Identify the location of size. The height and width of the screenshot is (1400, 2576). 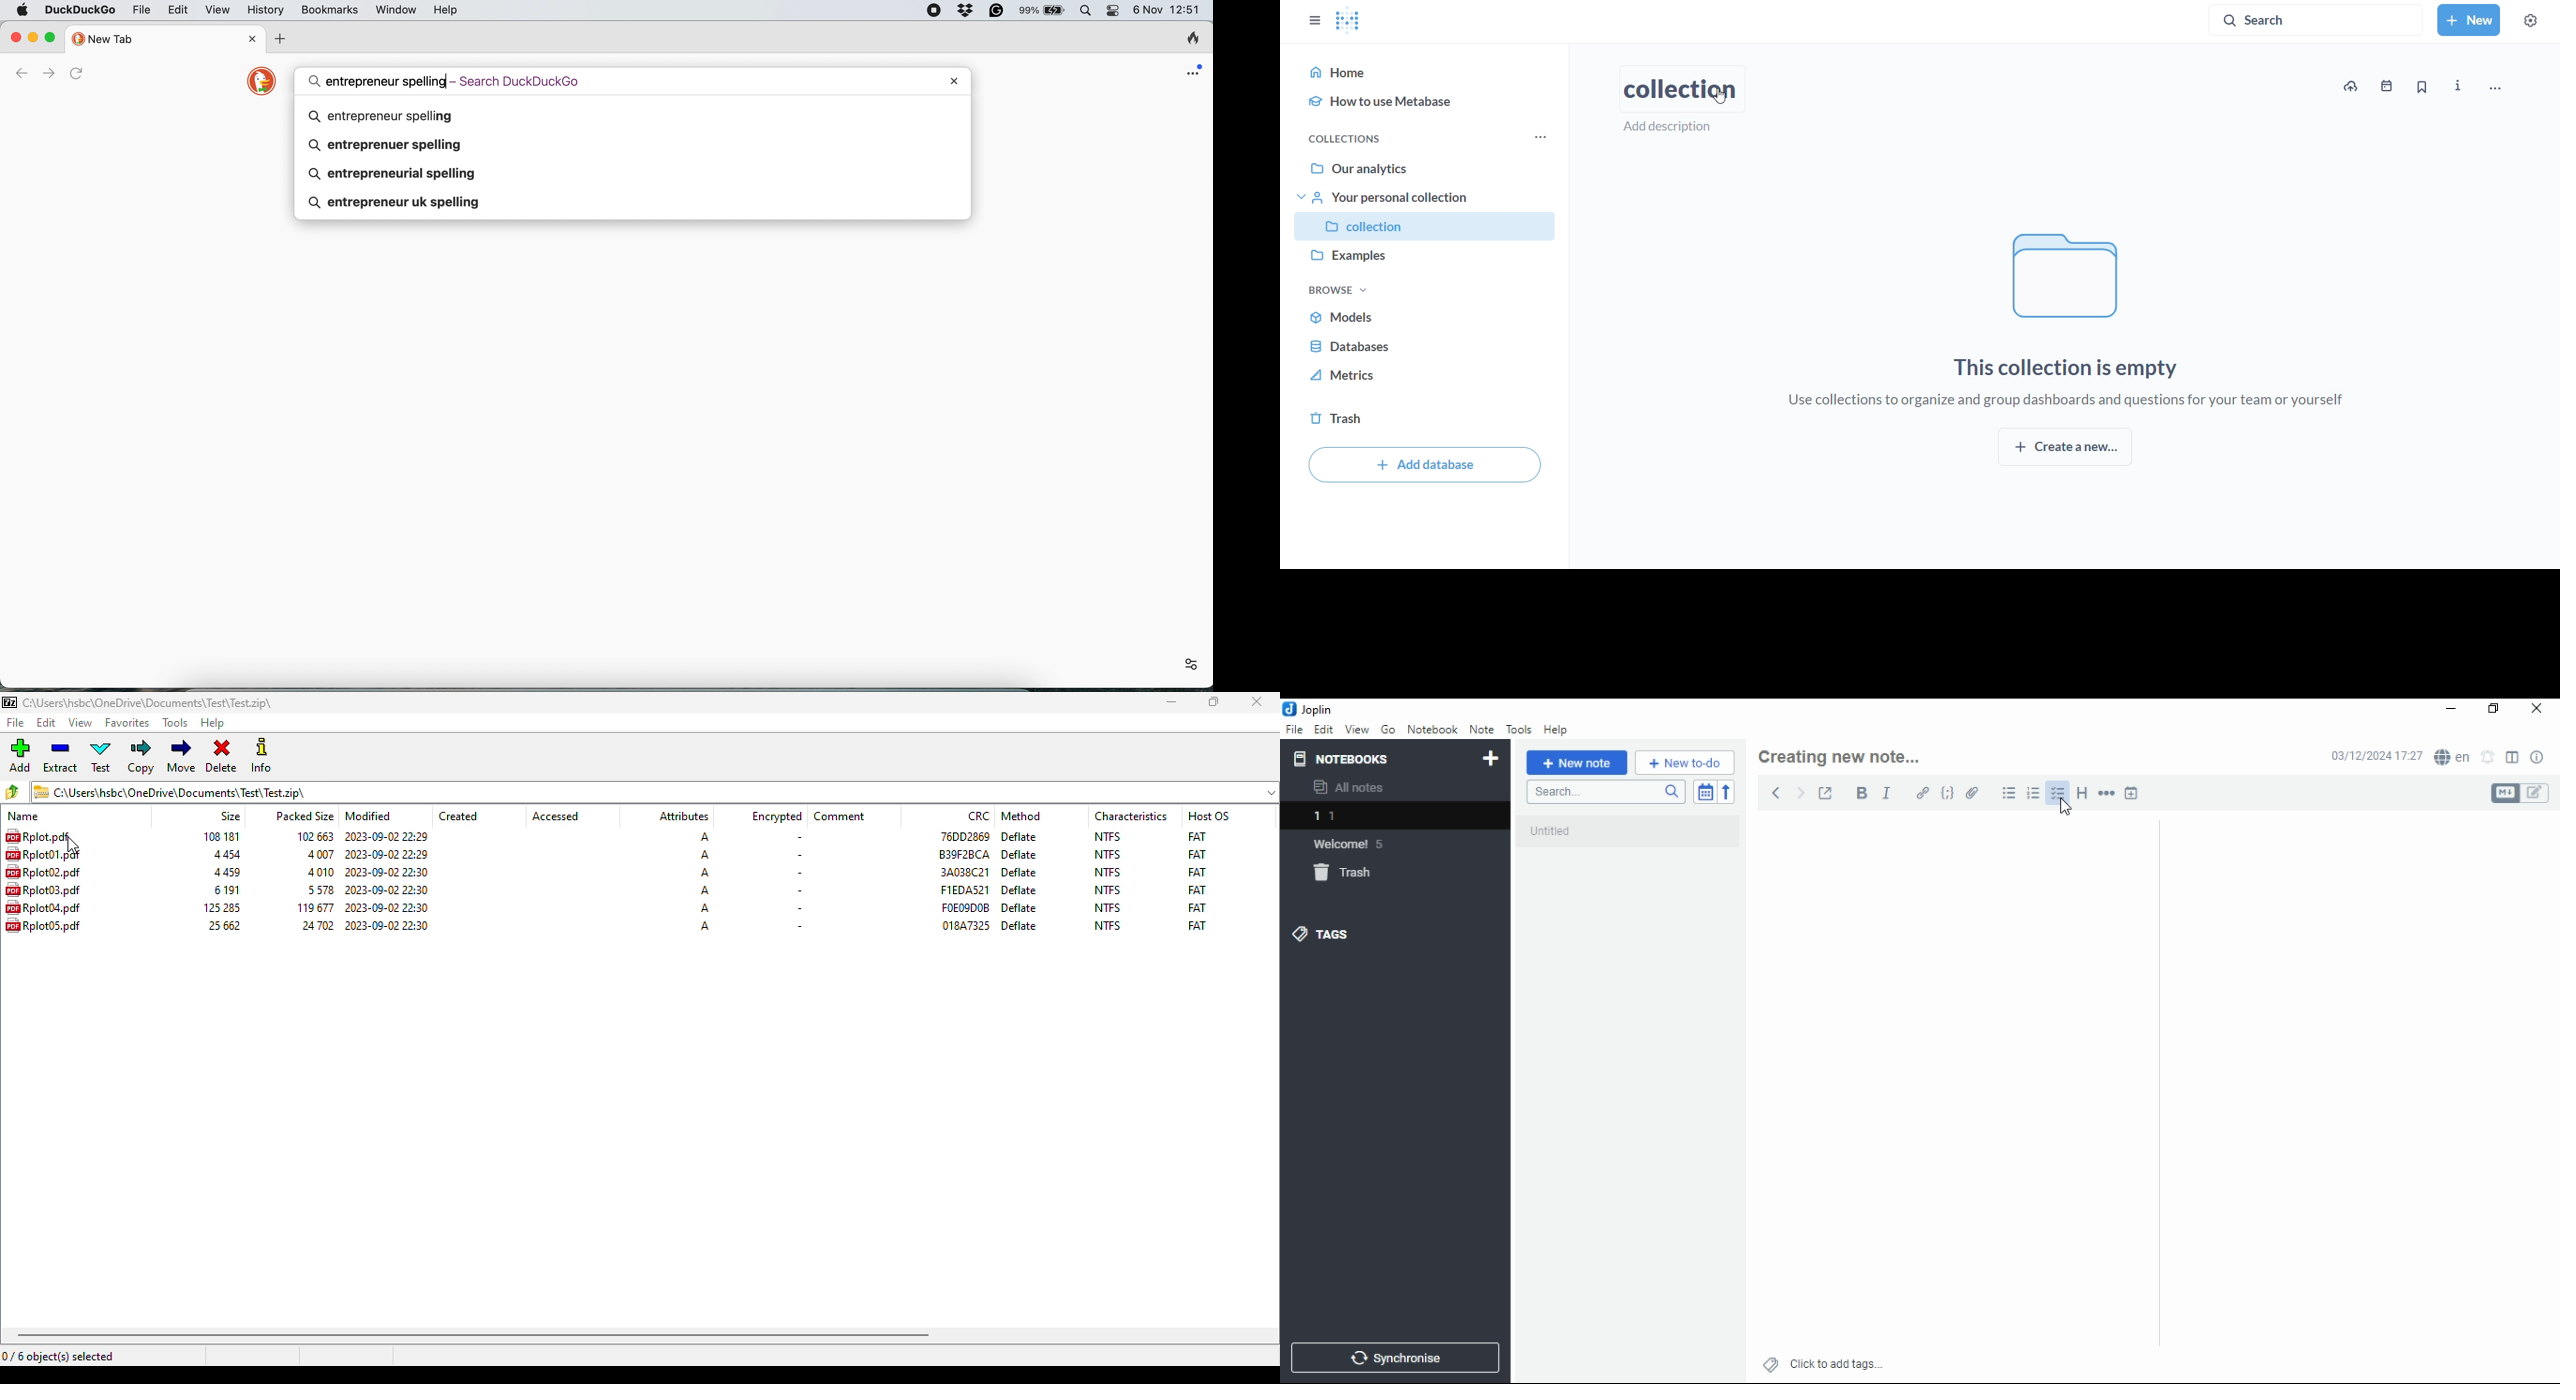
(224, 855).